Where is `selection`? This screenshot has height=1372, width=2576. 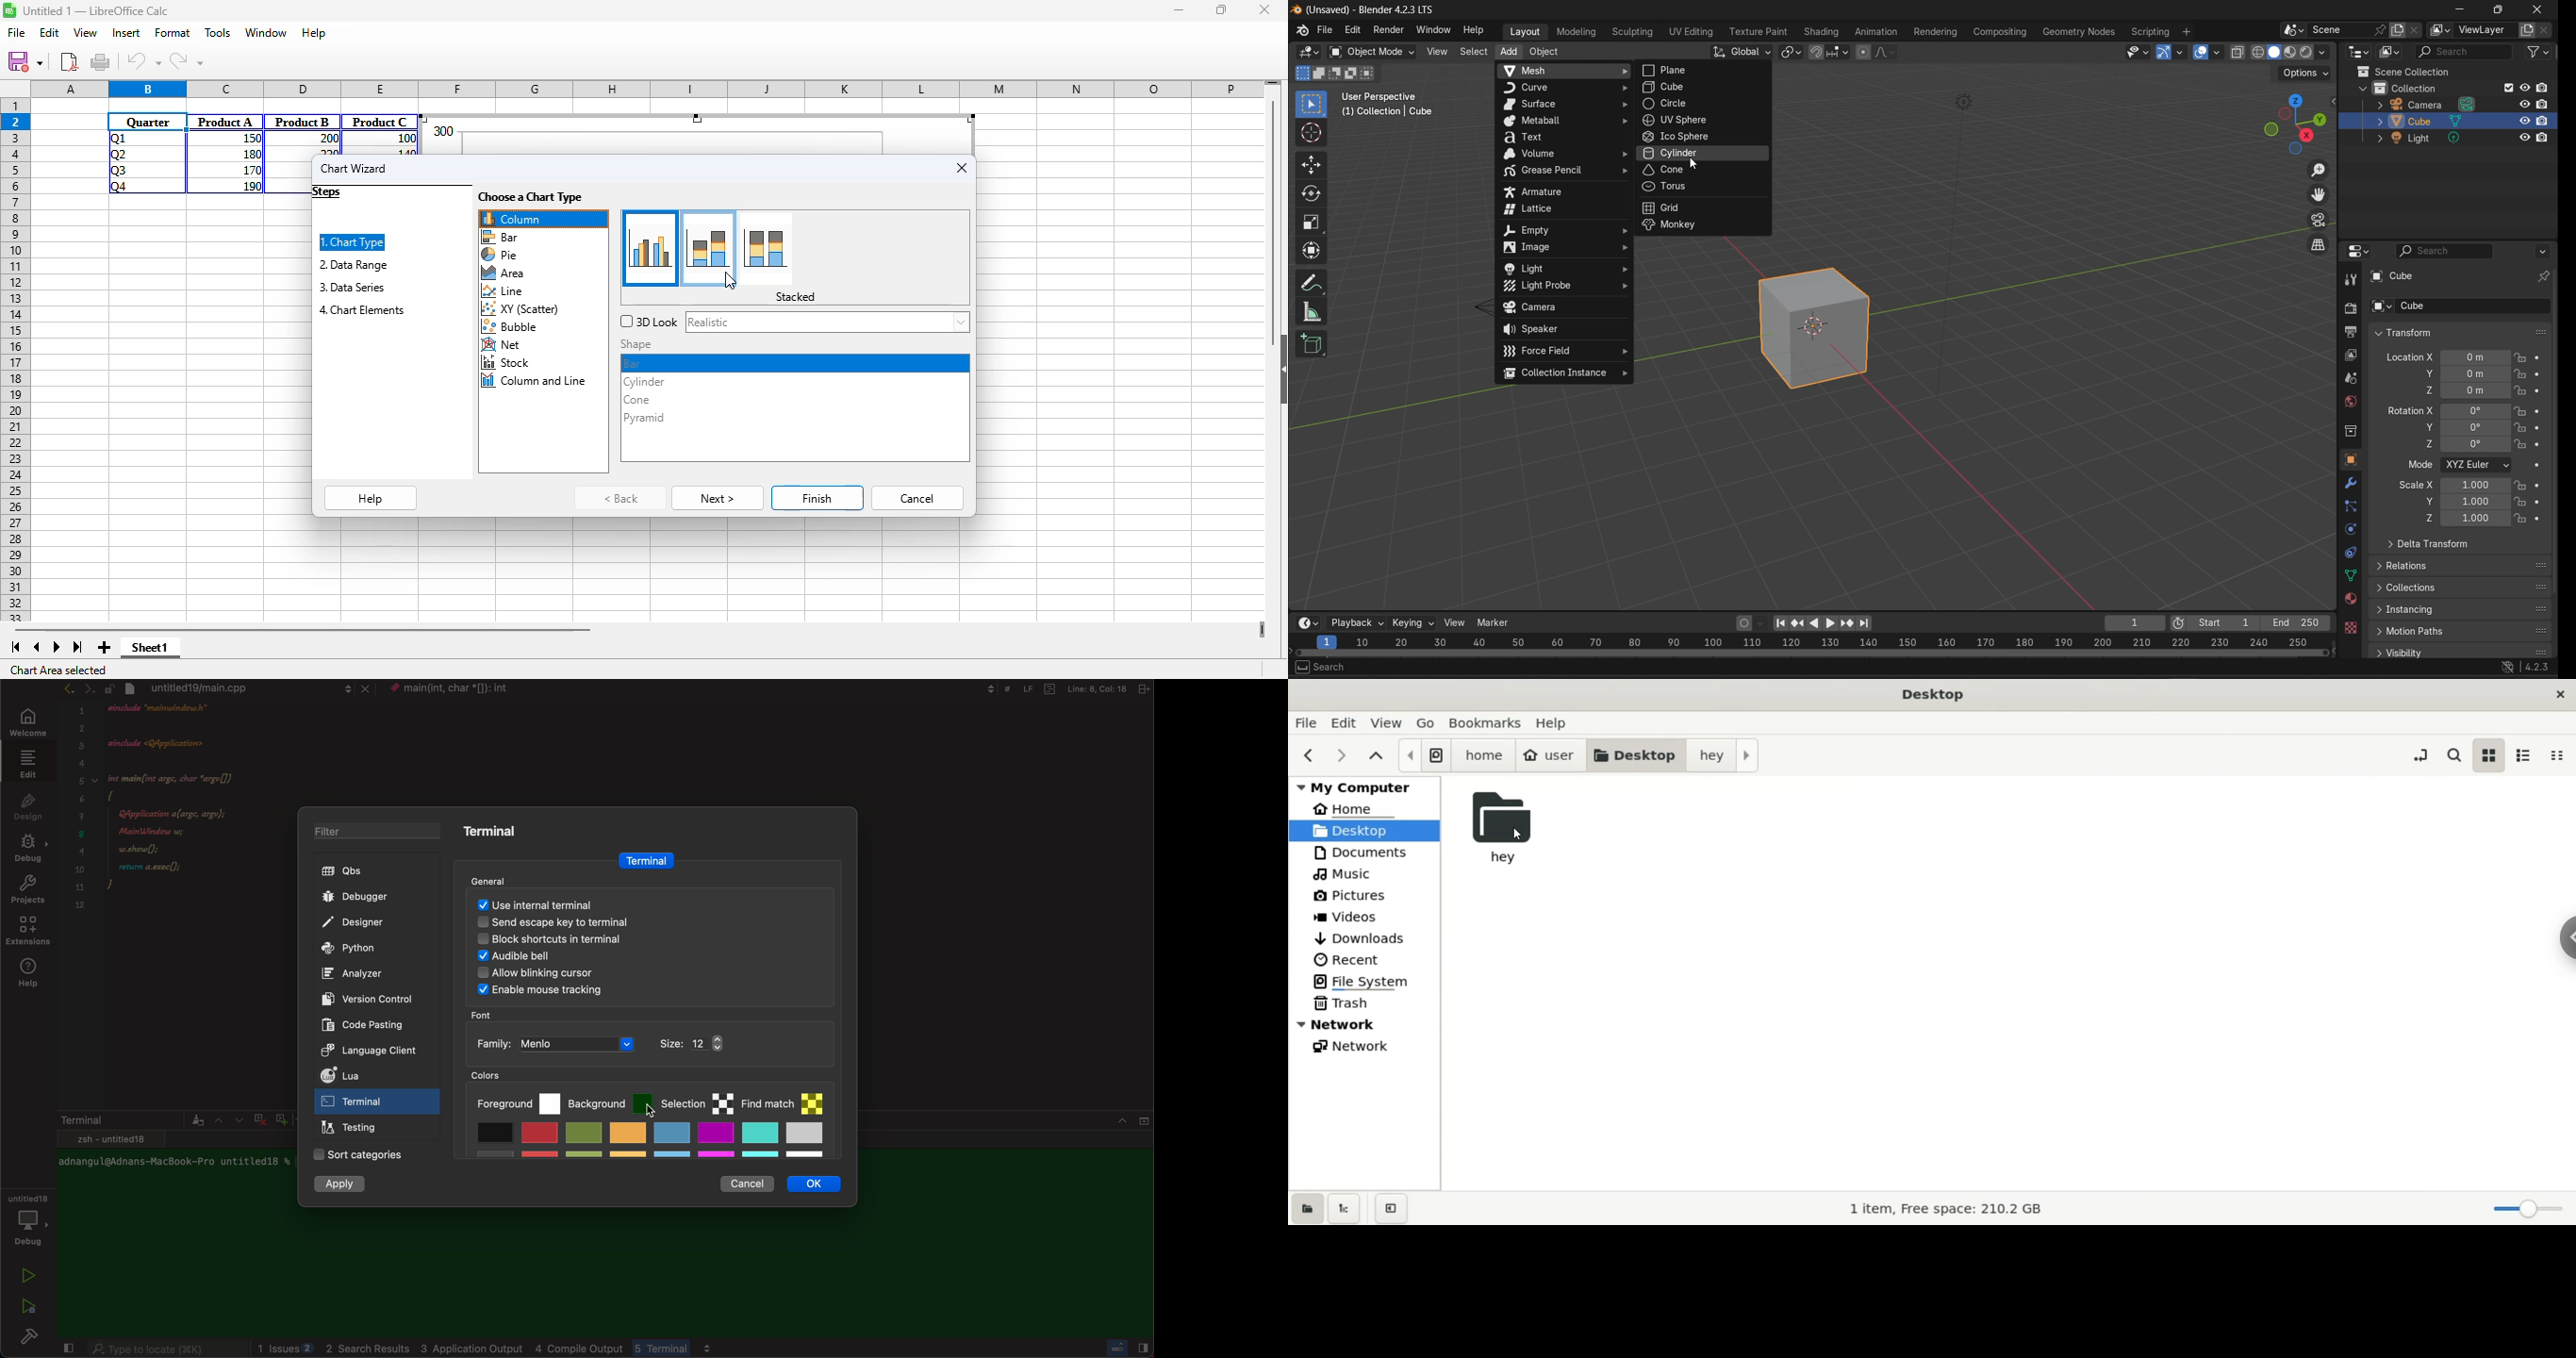
selection is located at coordinates (697, 1101).